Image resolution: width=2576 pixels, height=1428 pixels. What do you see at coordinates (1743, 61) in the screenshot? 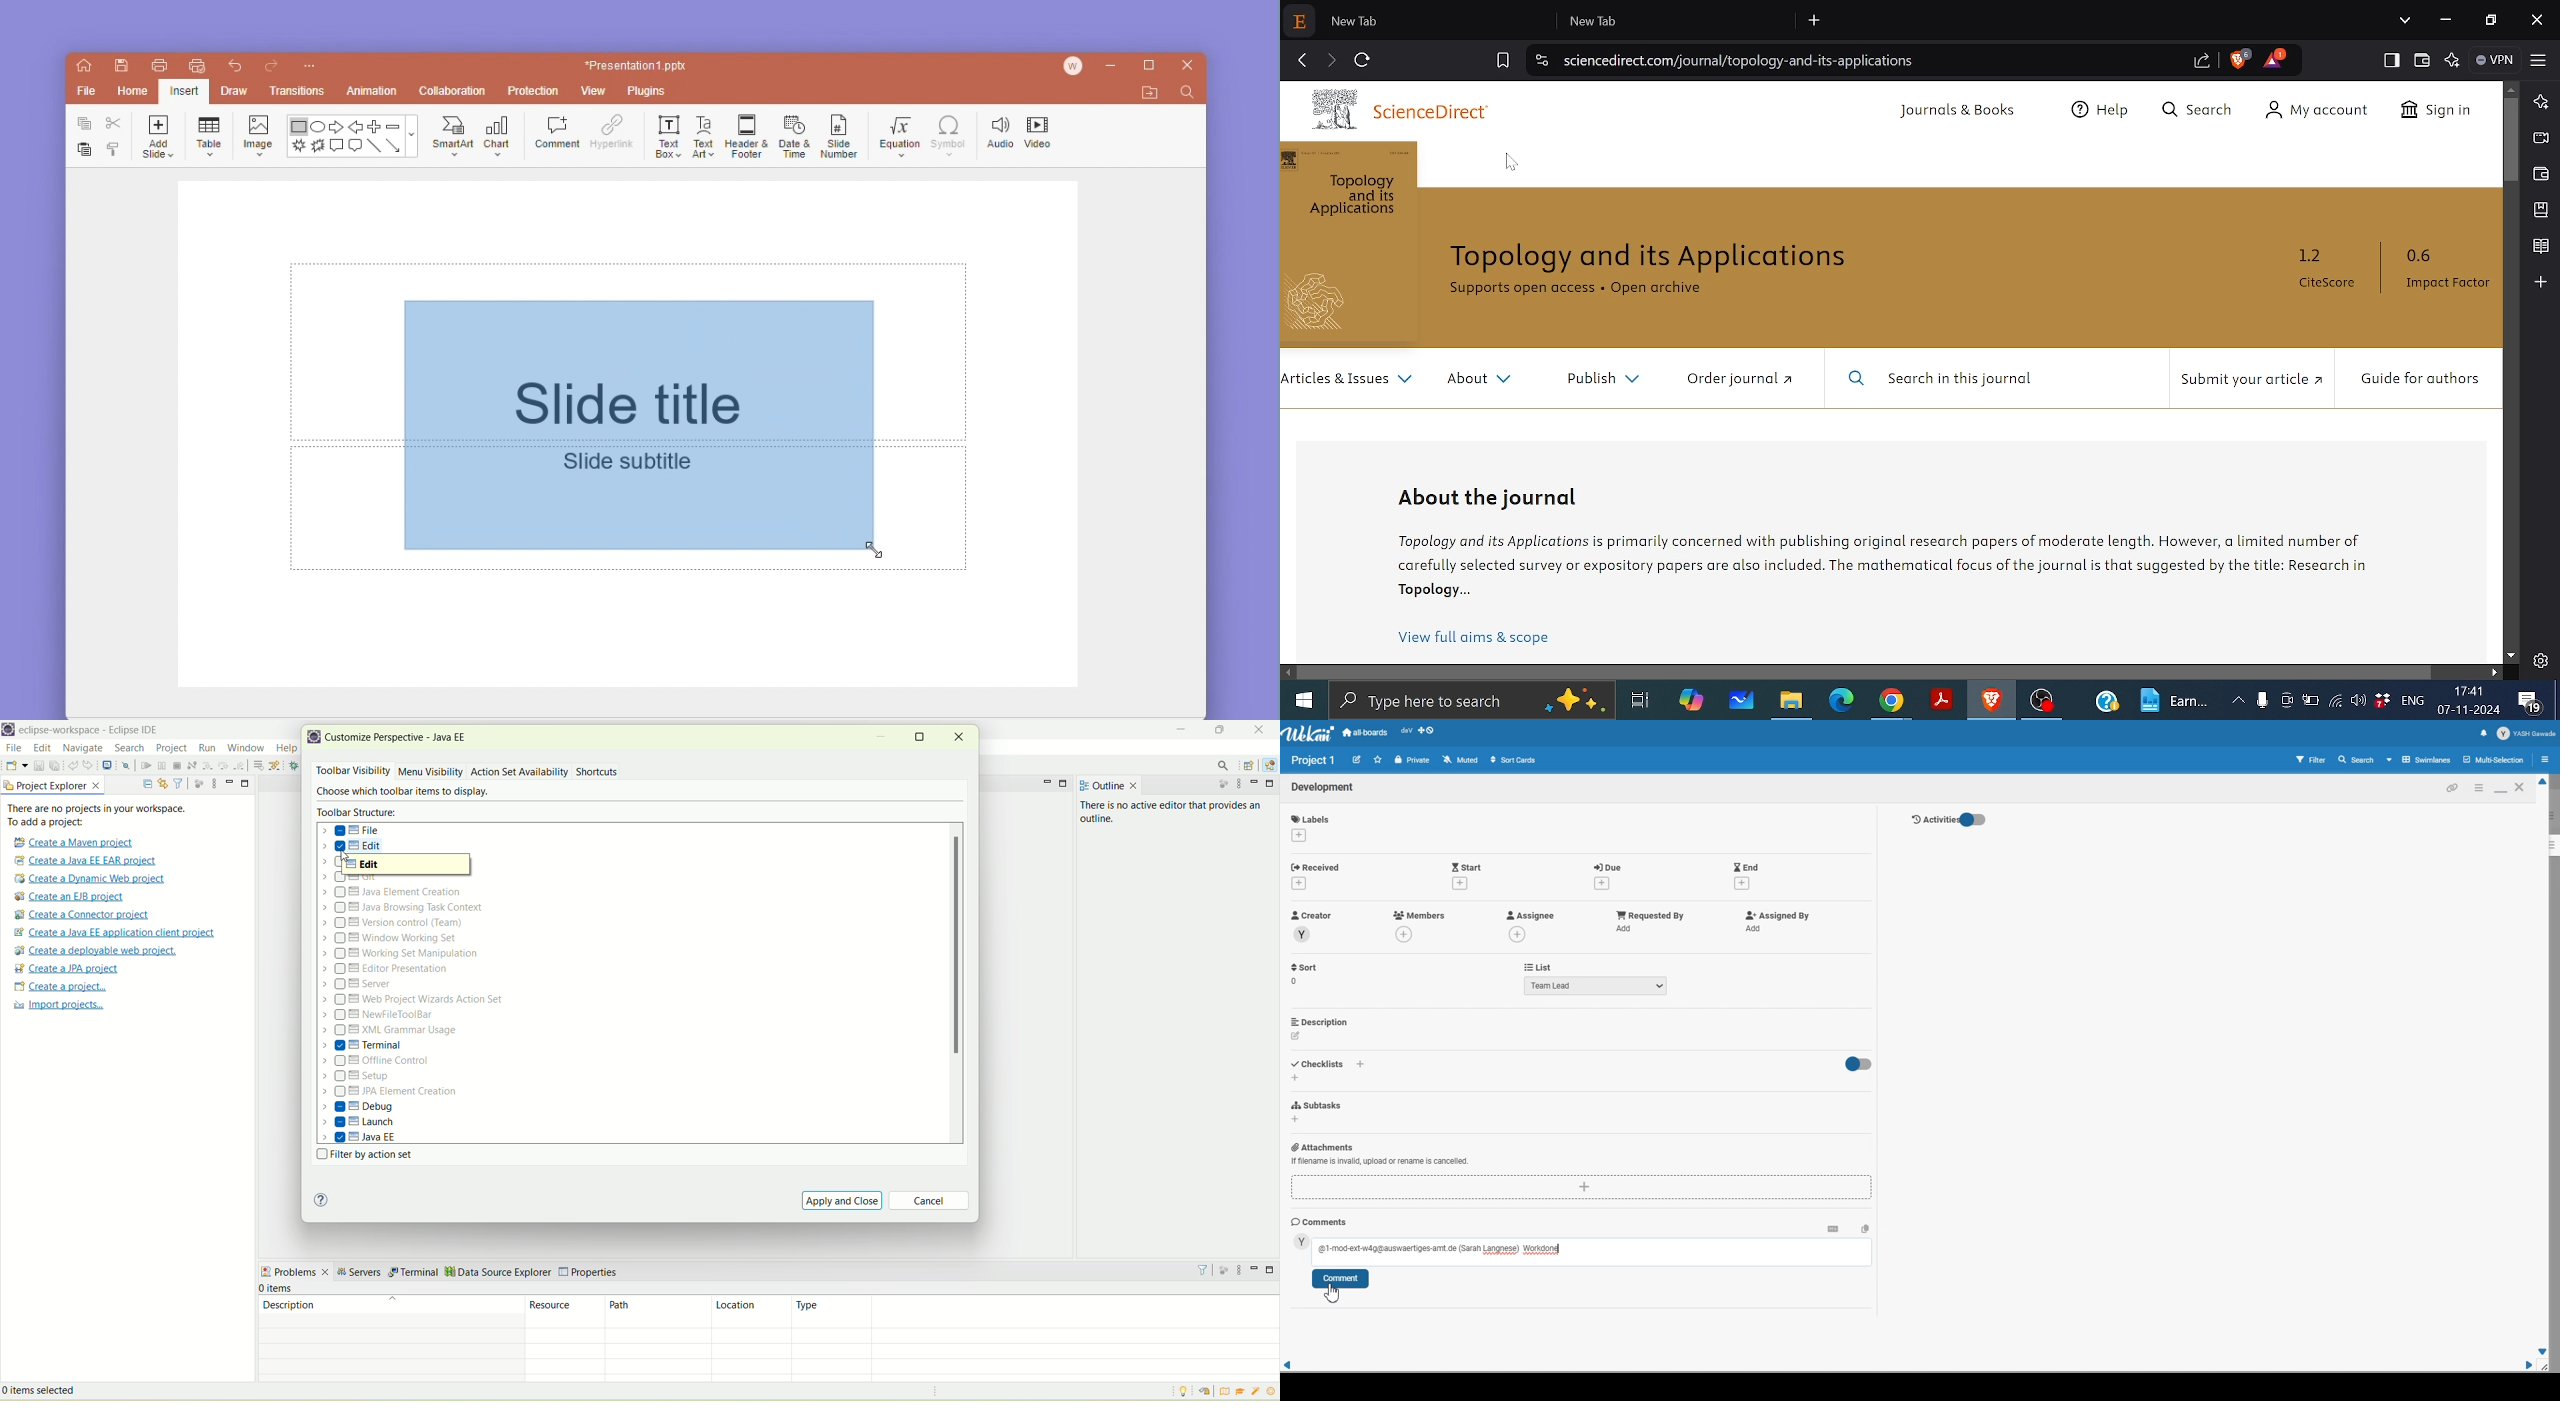
I see `Web address of the current page` at bounding box center [1743, 61].